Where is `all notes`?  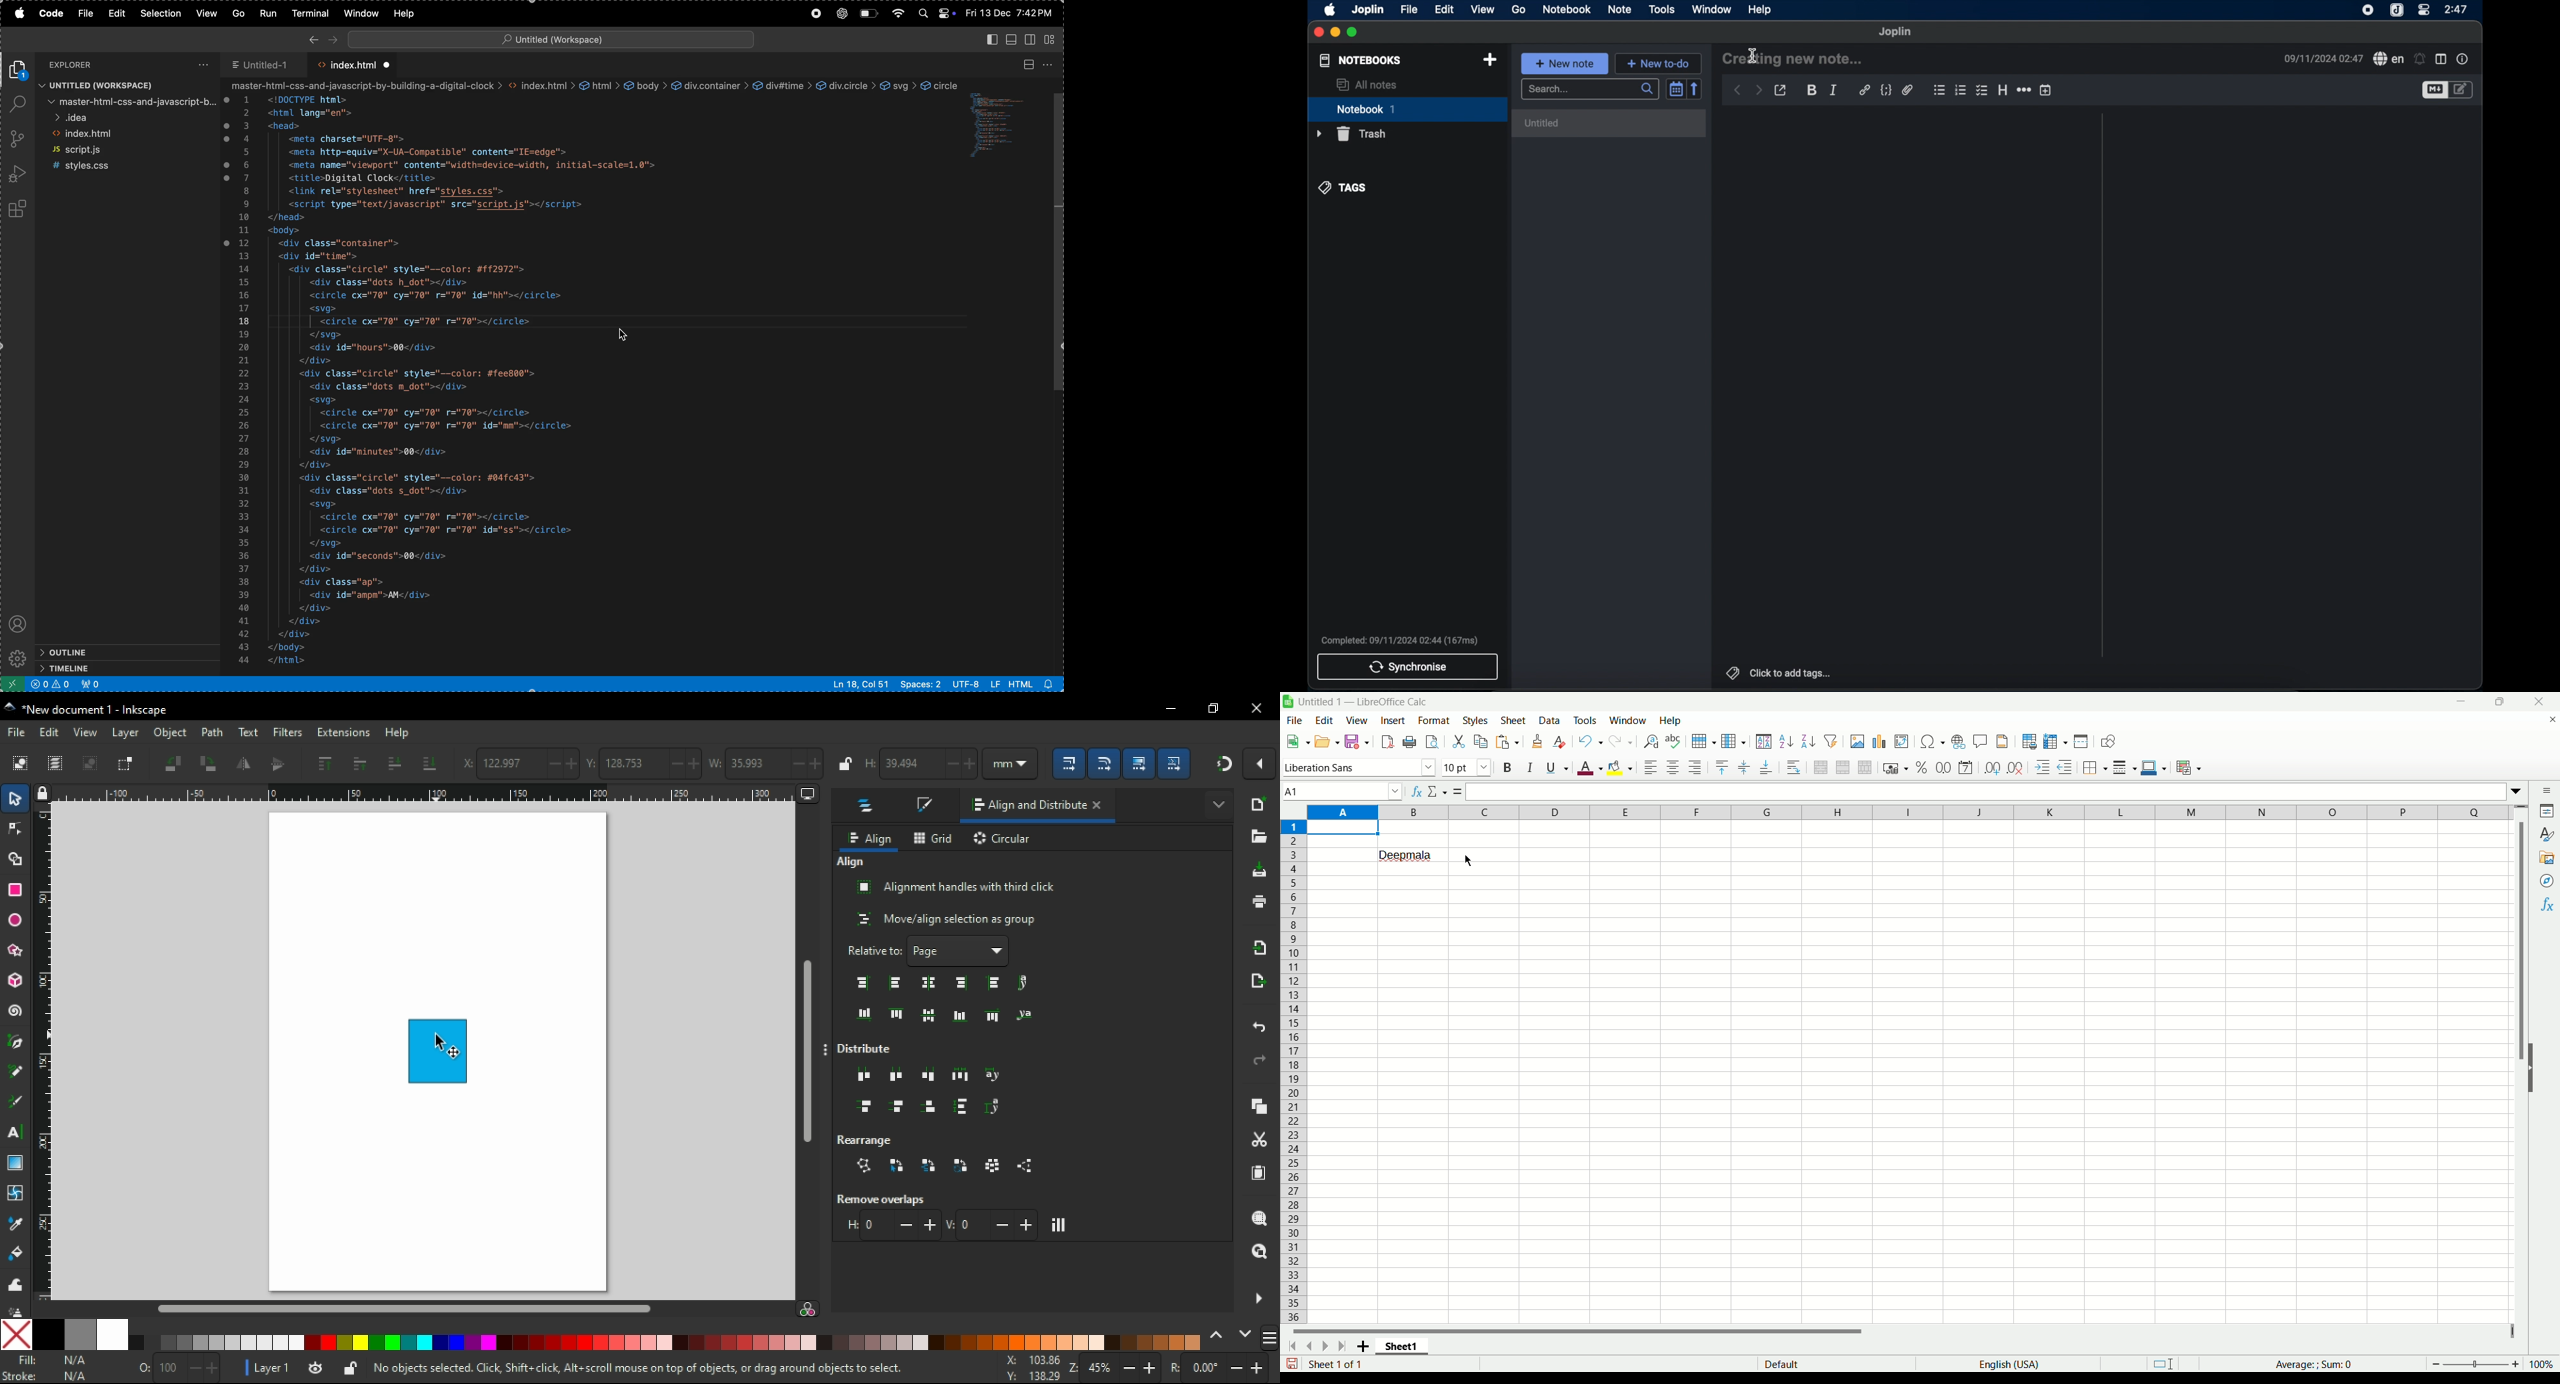
all notes is located at coordinates (1366, 85).